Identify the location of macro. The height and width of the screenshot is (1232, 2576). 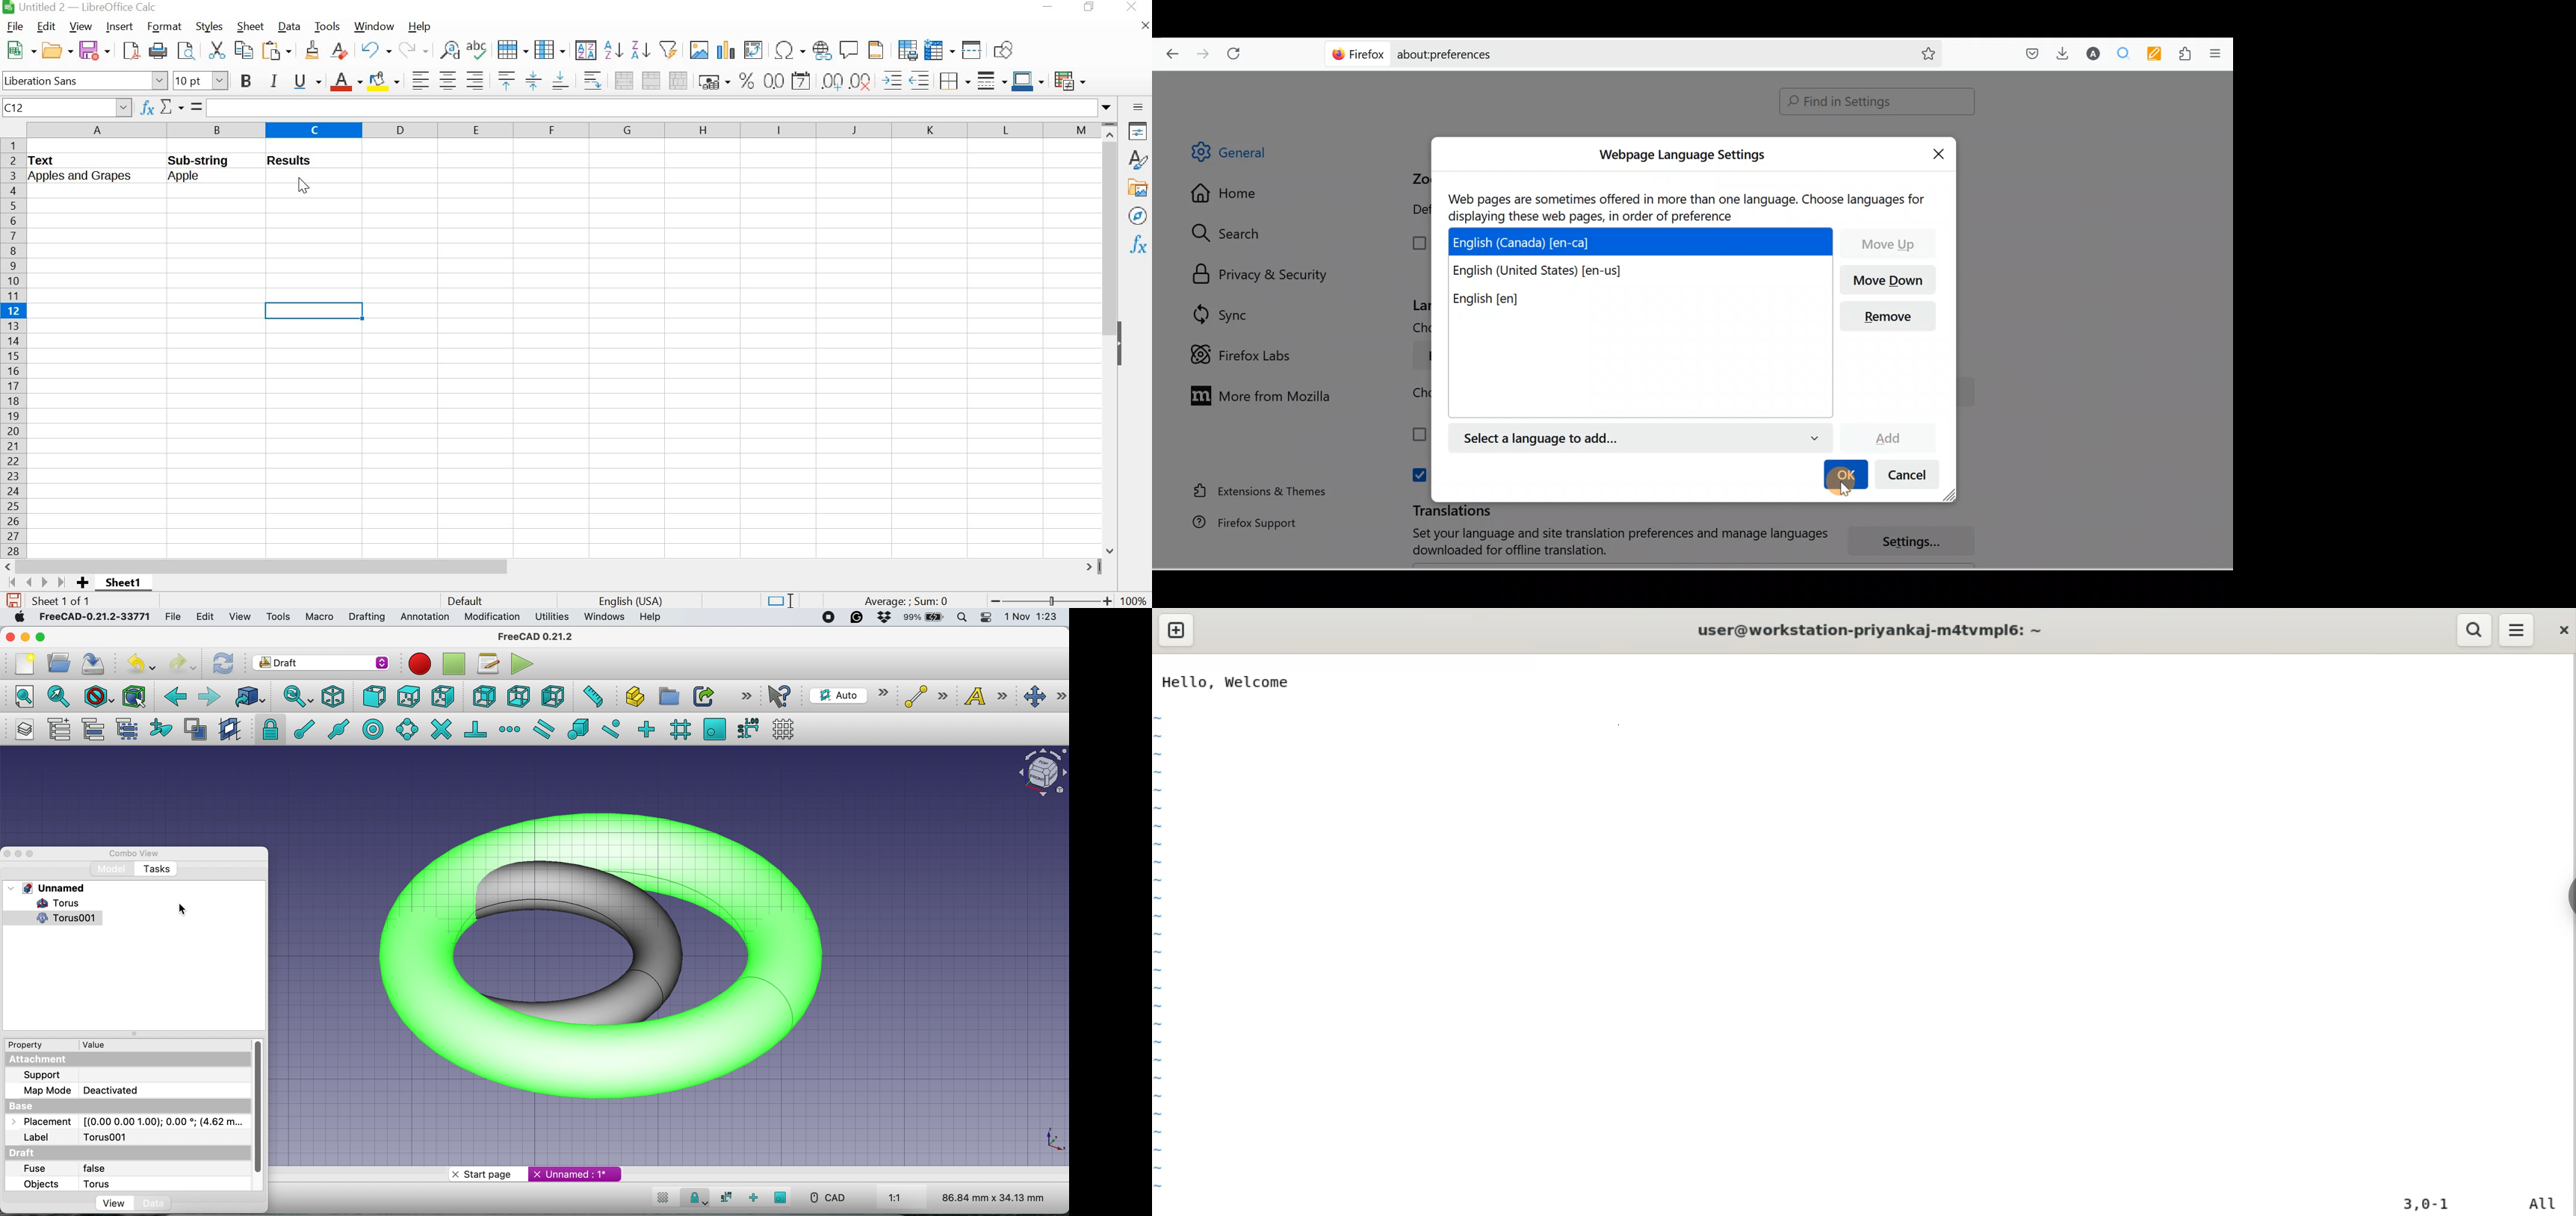
(320, 618).